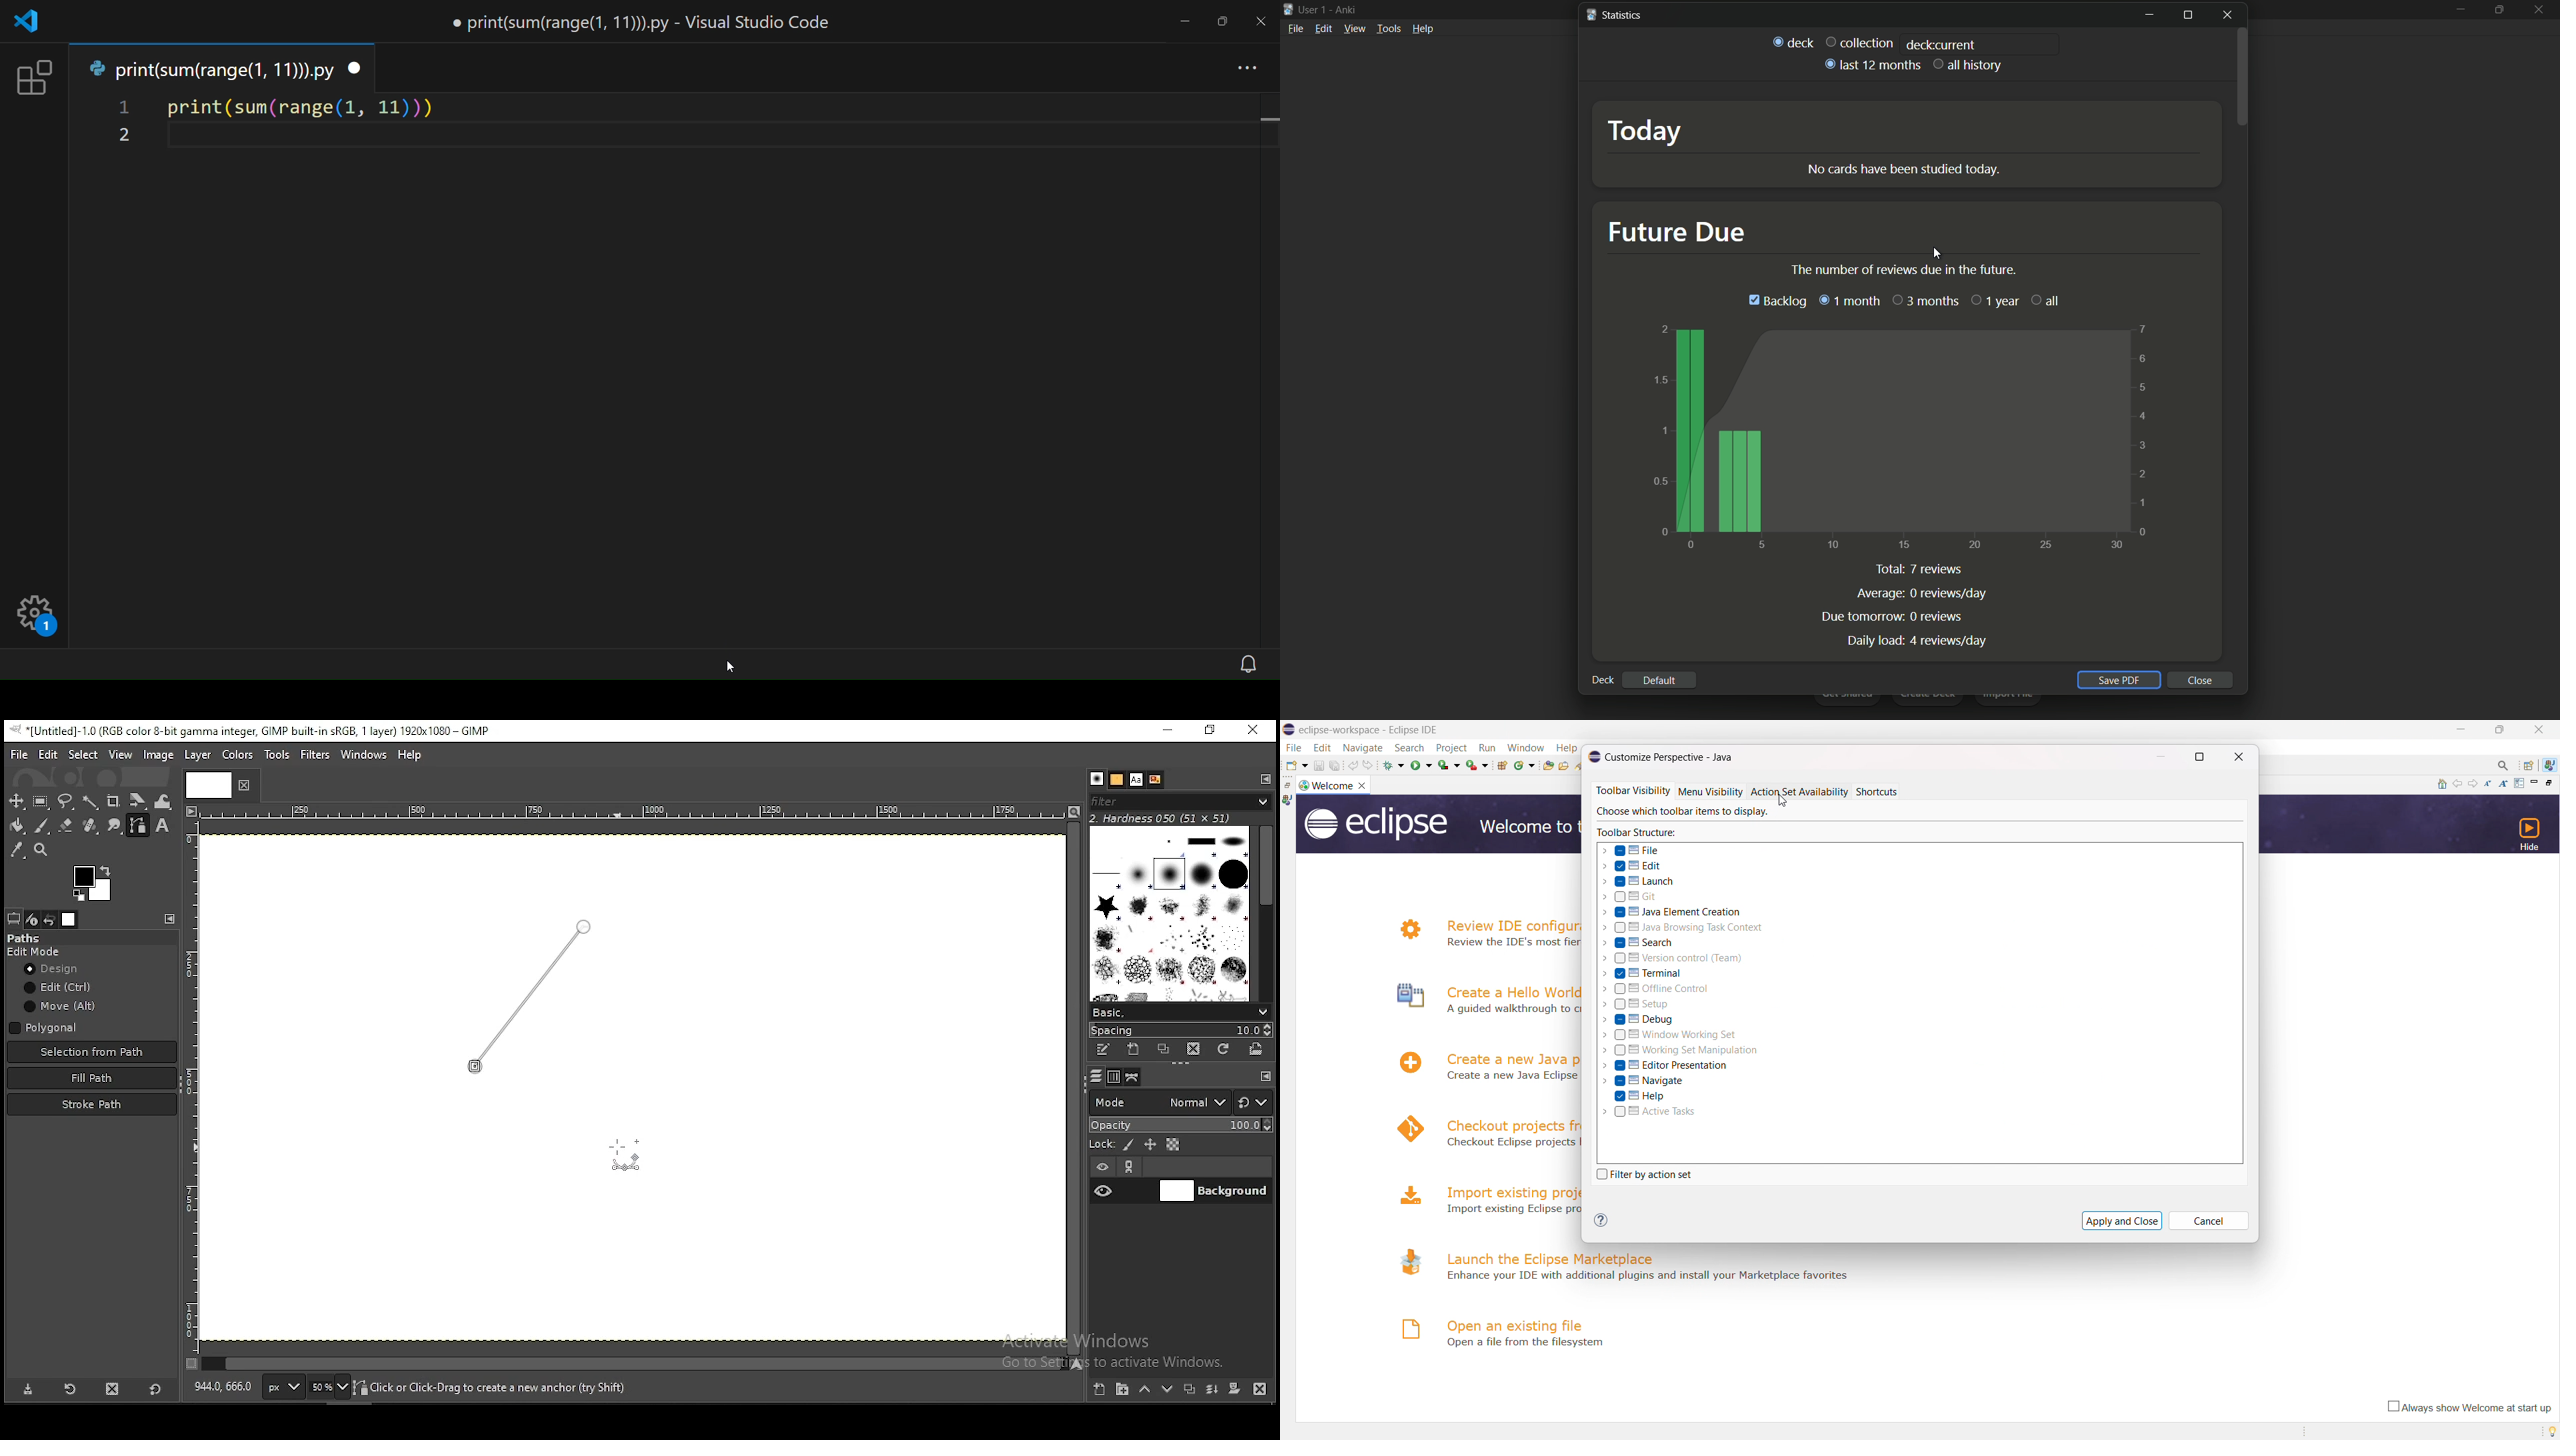 This screenshot has height=1456, width=2576. Describe the element at coordinates (2149, 16) in the screenshot. I see `minimize` at that location.